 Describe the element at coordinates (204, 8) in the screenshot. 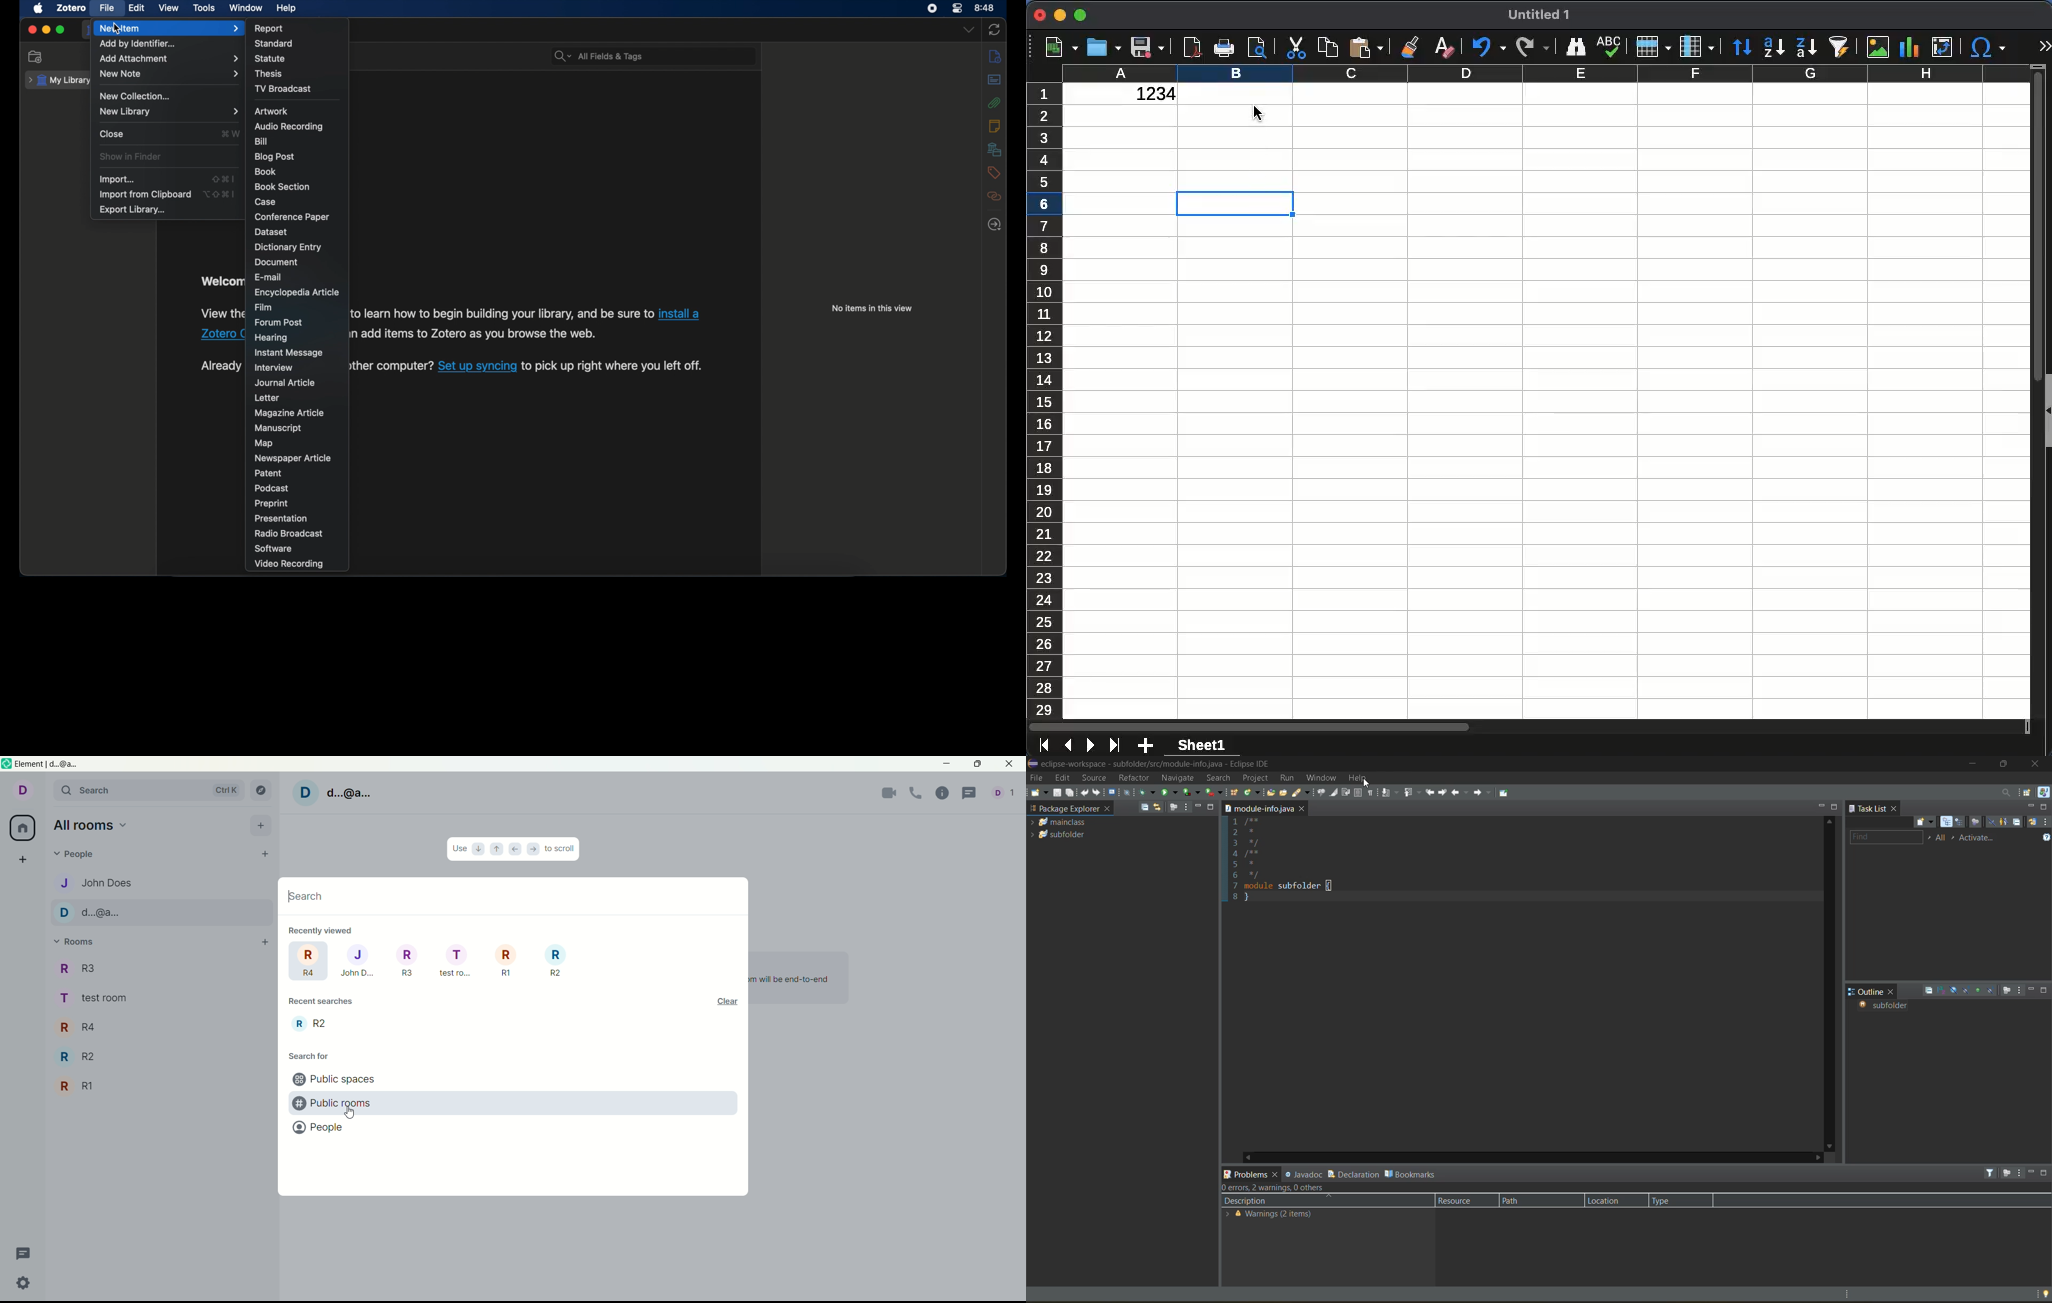

I see `tools` at that location.